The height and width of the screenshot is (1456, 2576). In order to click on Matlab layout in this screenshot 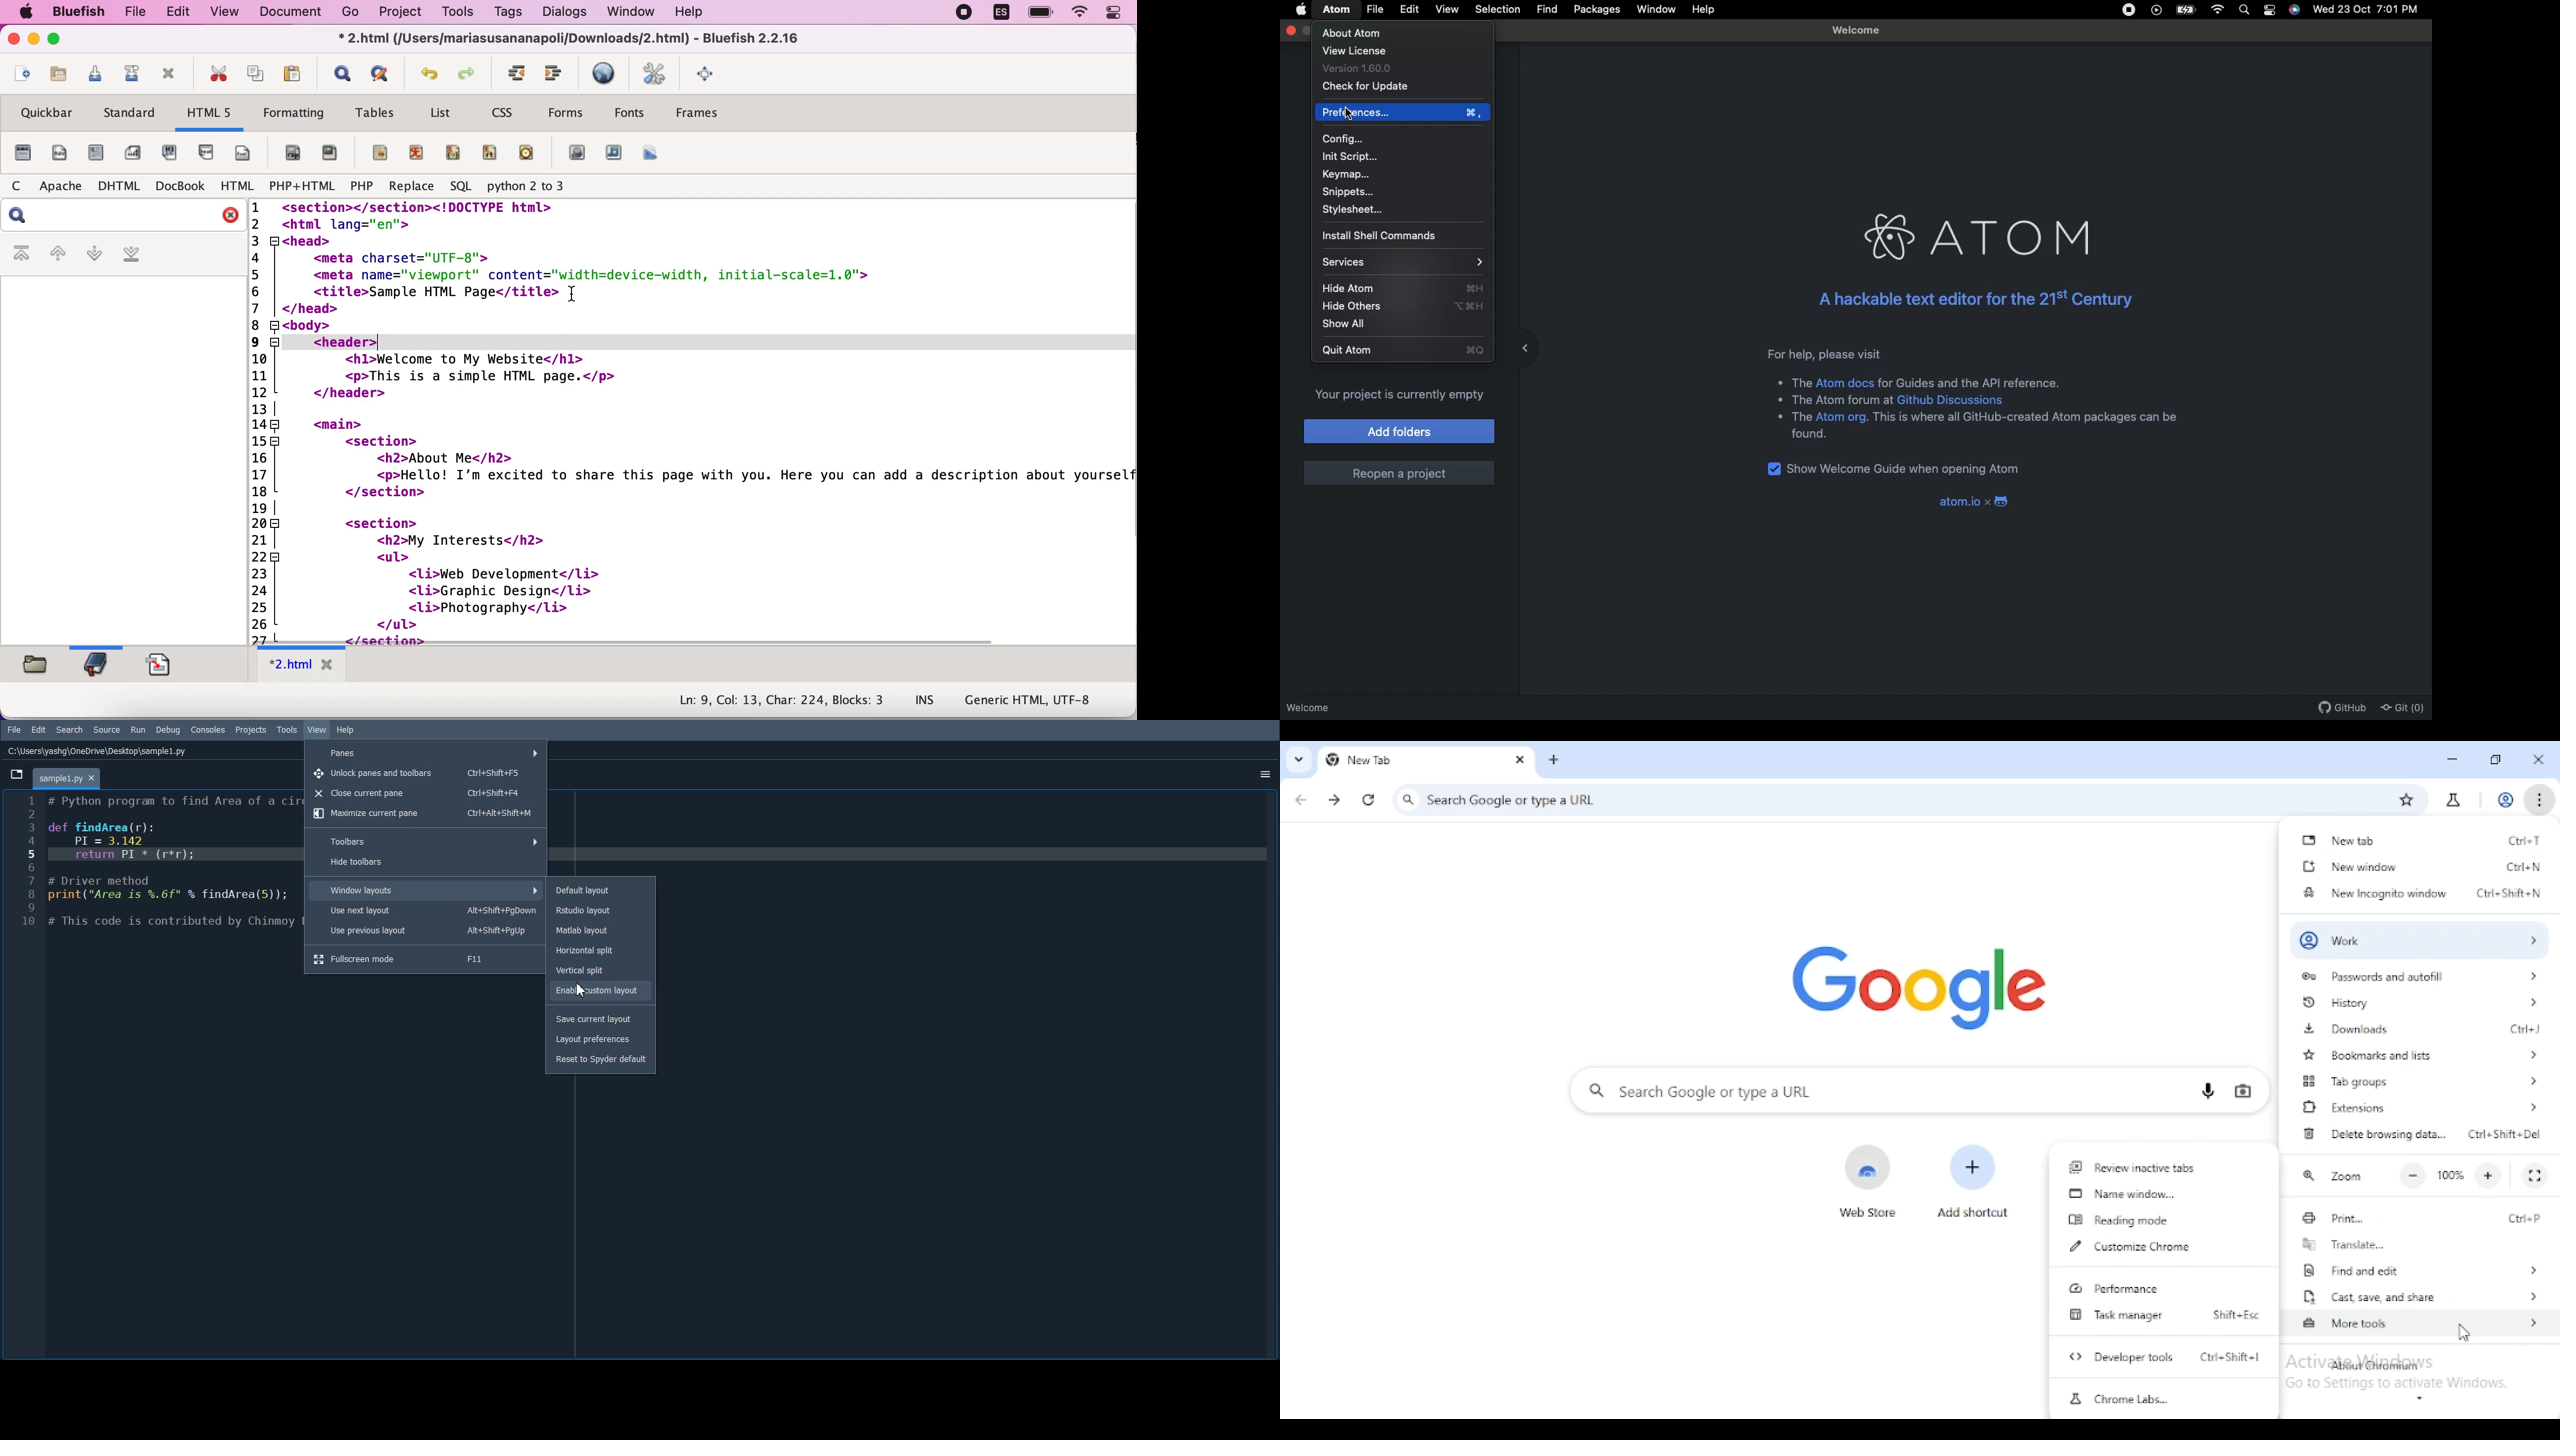, I will do `click(601, 930)`.